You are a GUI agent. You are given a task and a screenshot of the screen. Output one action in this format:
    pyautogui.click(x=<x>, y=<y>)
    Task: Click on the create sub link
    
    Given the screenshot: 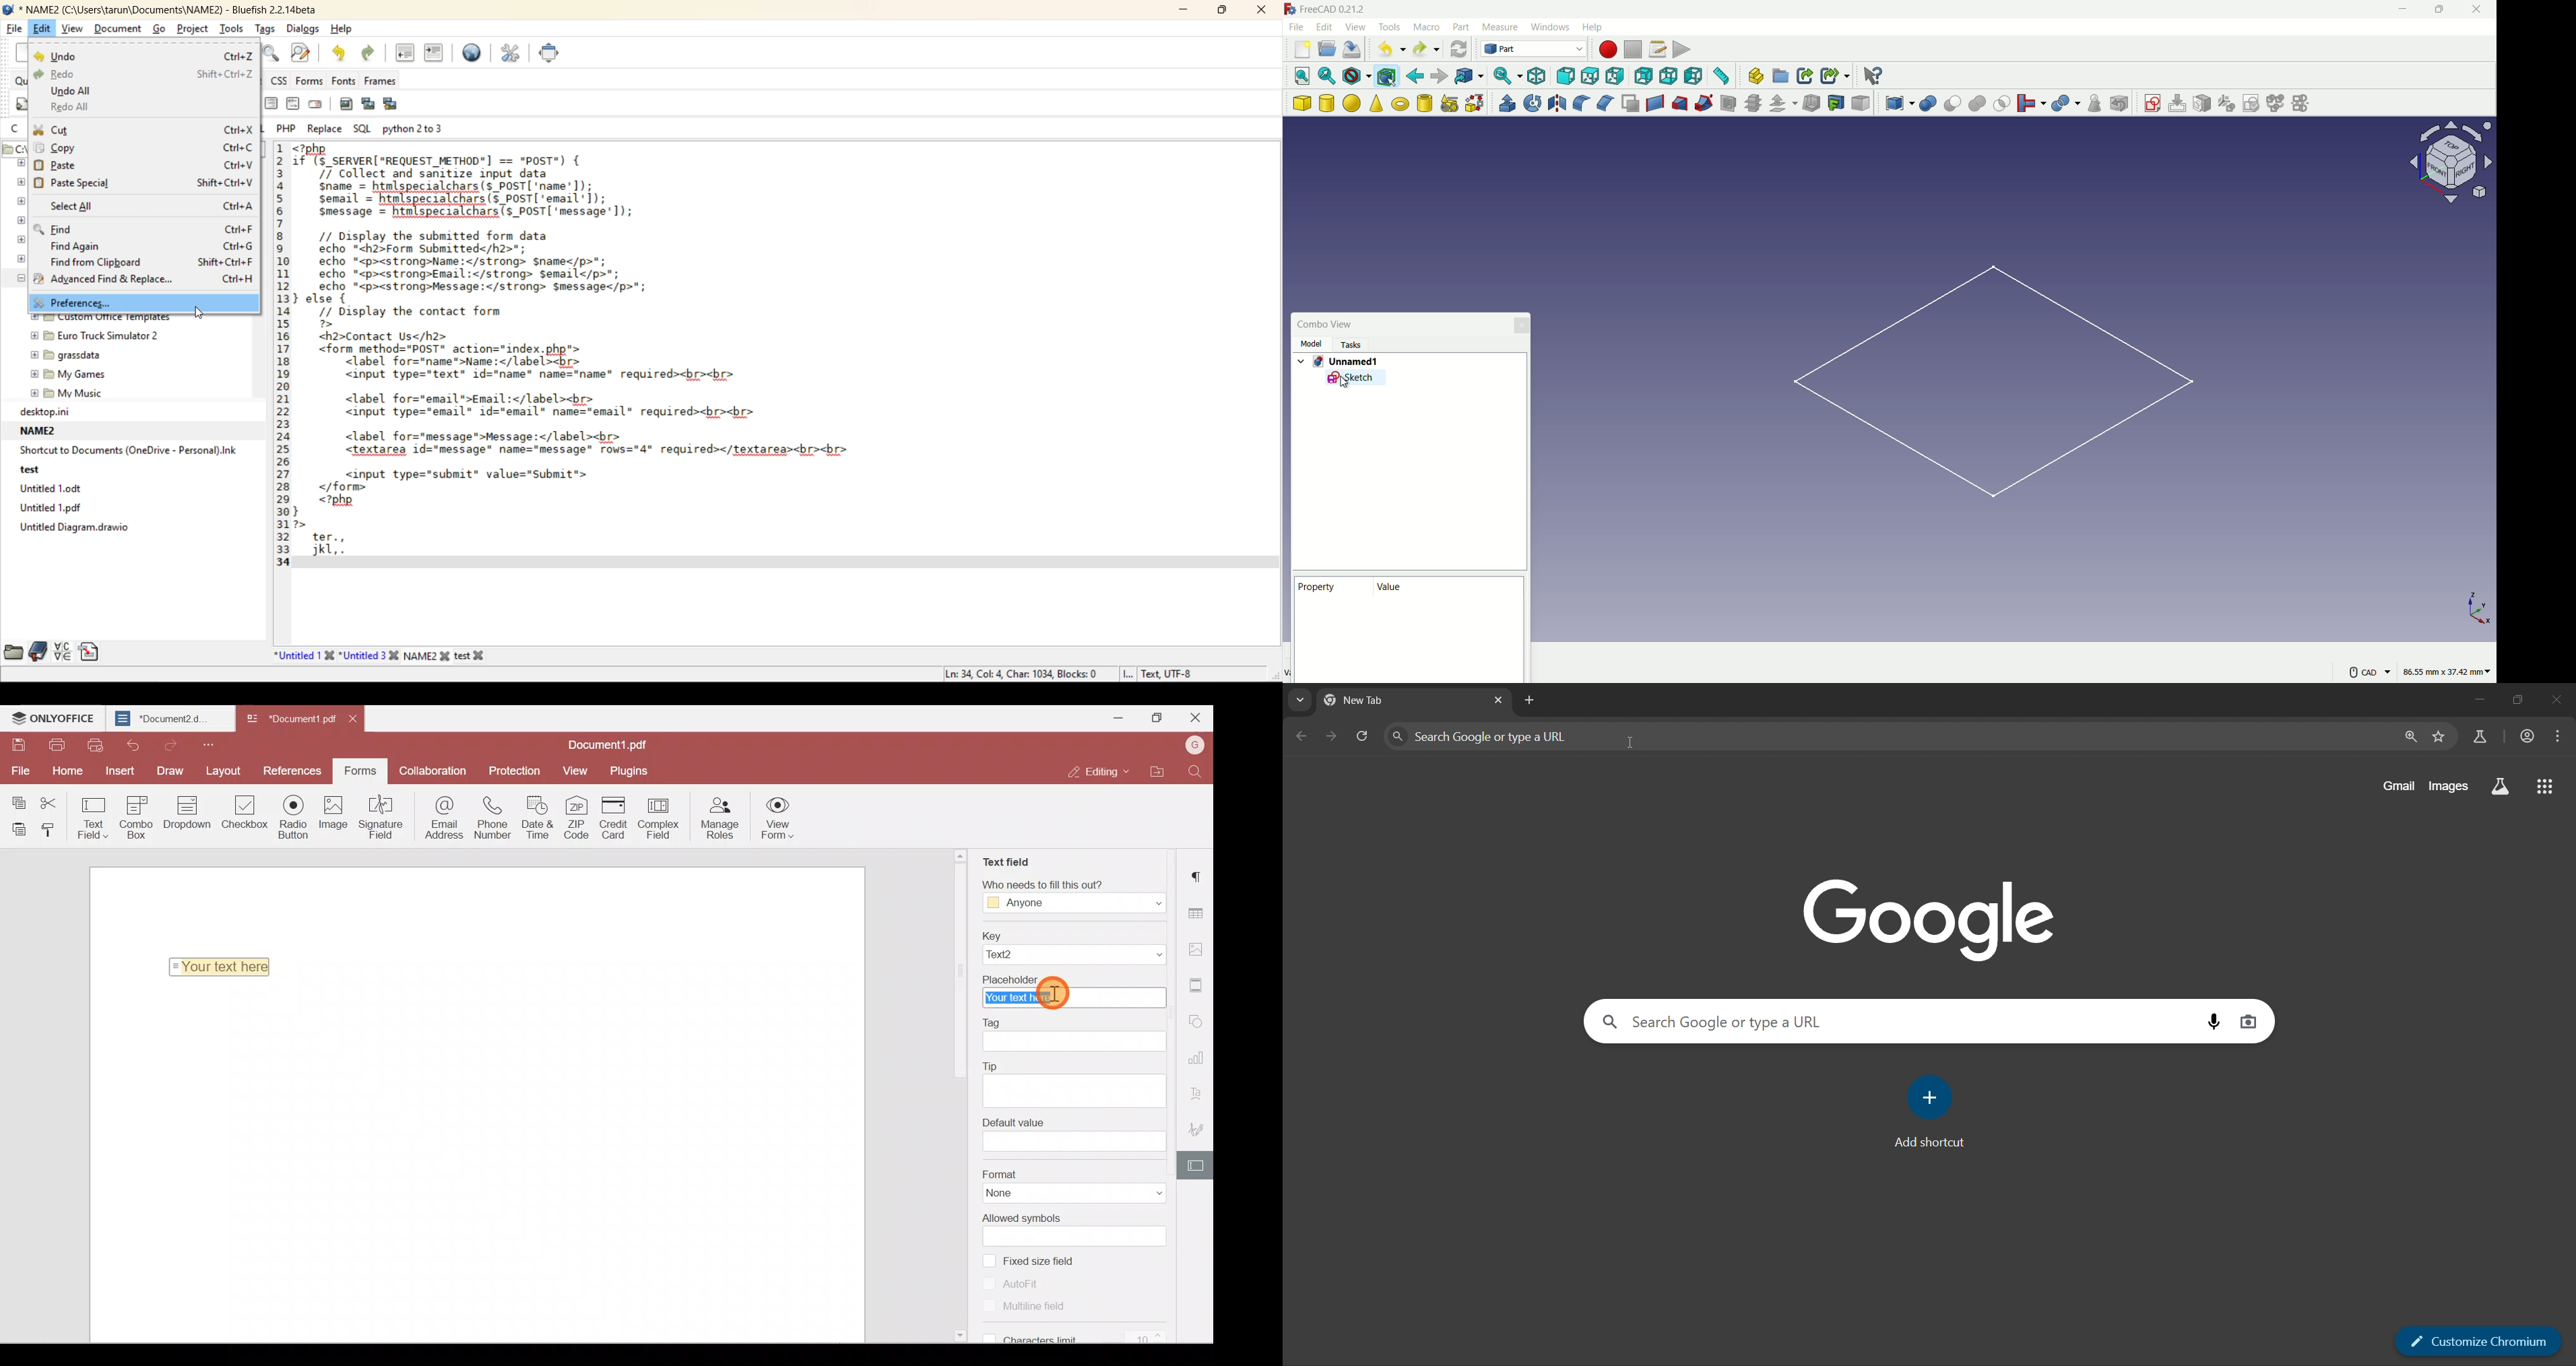 What is the action you would take?
    pyautogui.click(x=1835, y=75)
    